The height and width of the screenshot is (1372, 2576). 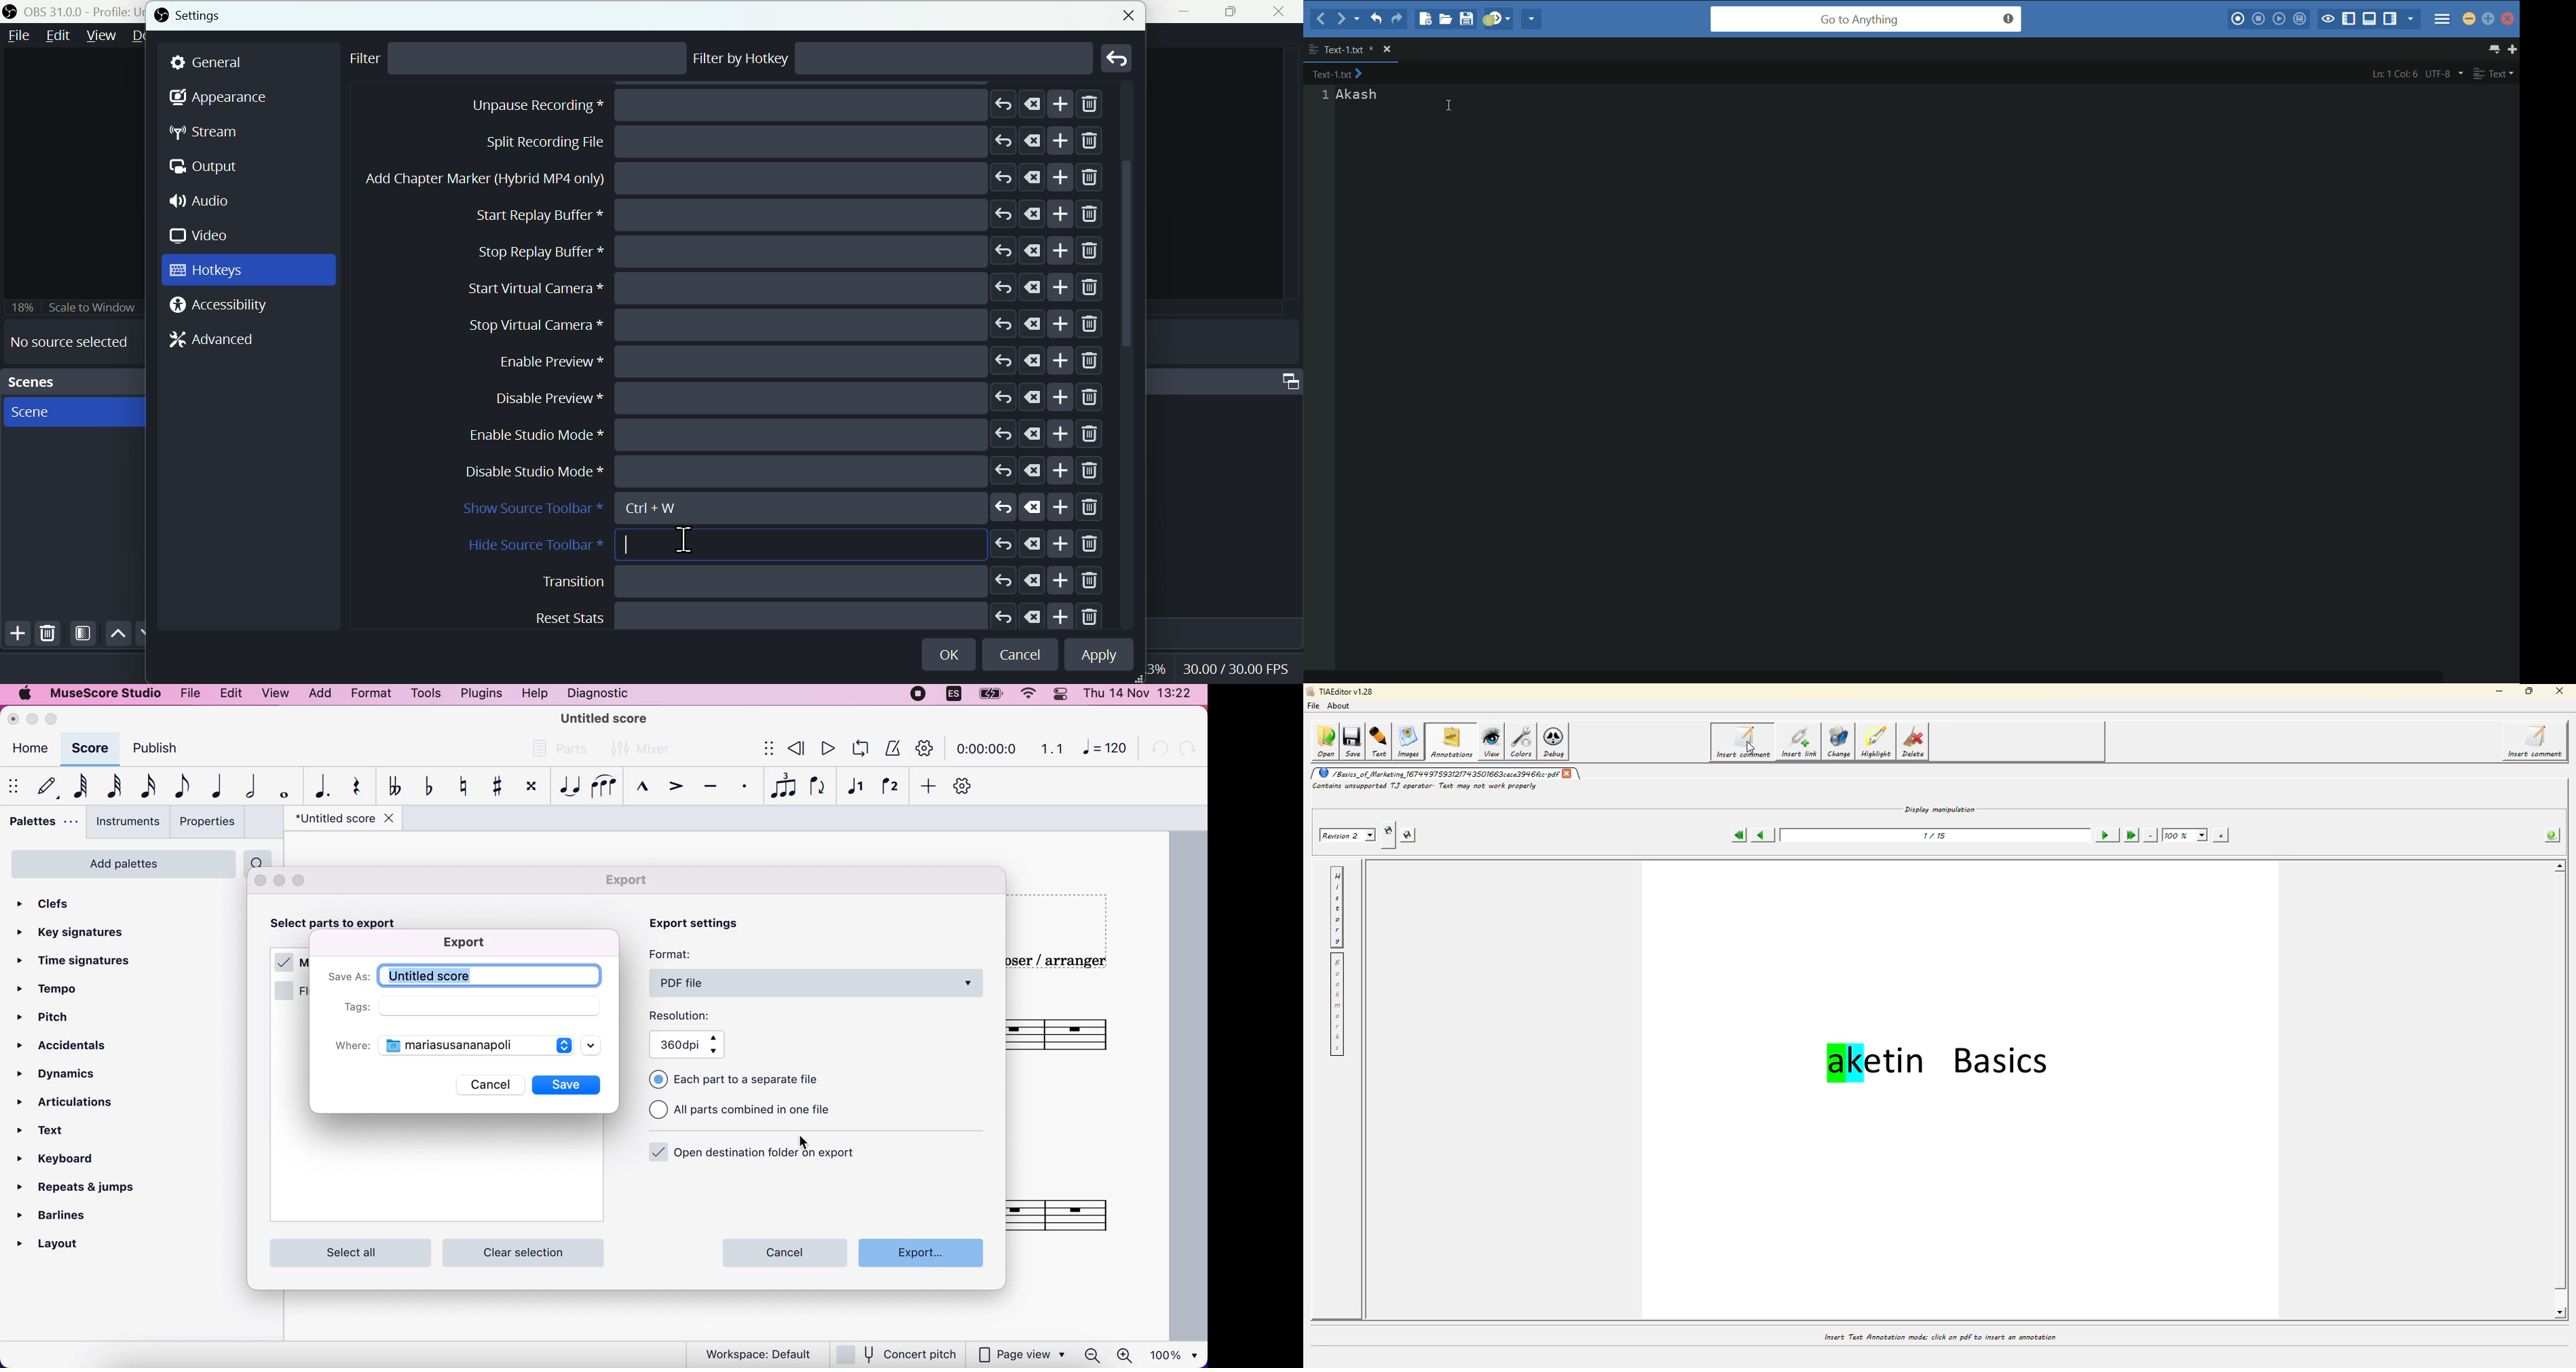 I want to click on panel control, so click(x=1062, y=696).